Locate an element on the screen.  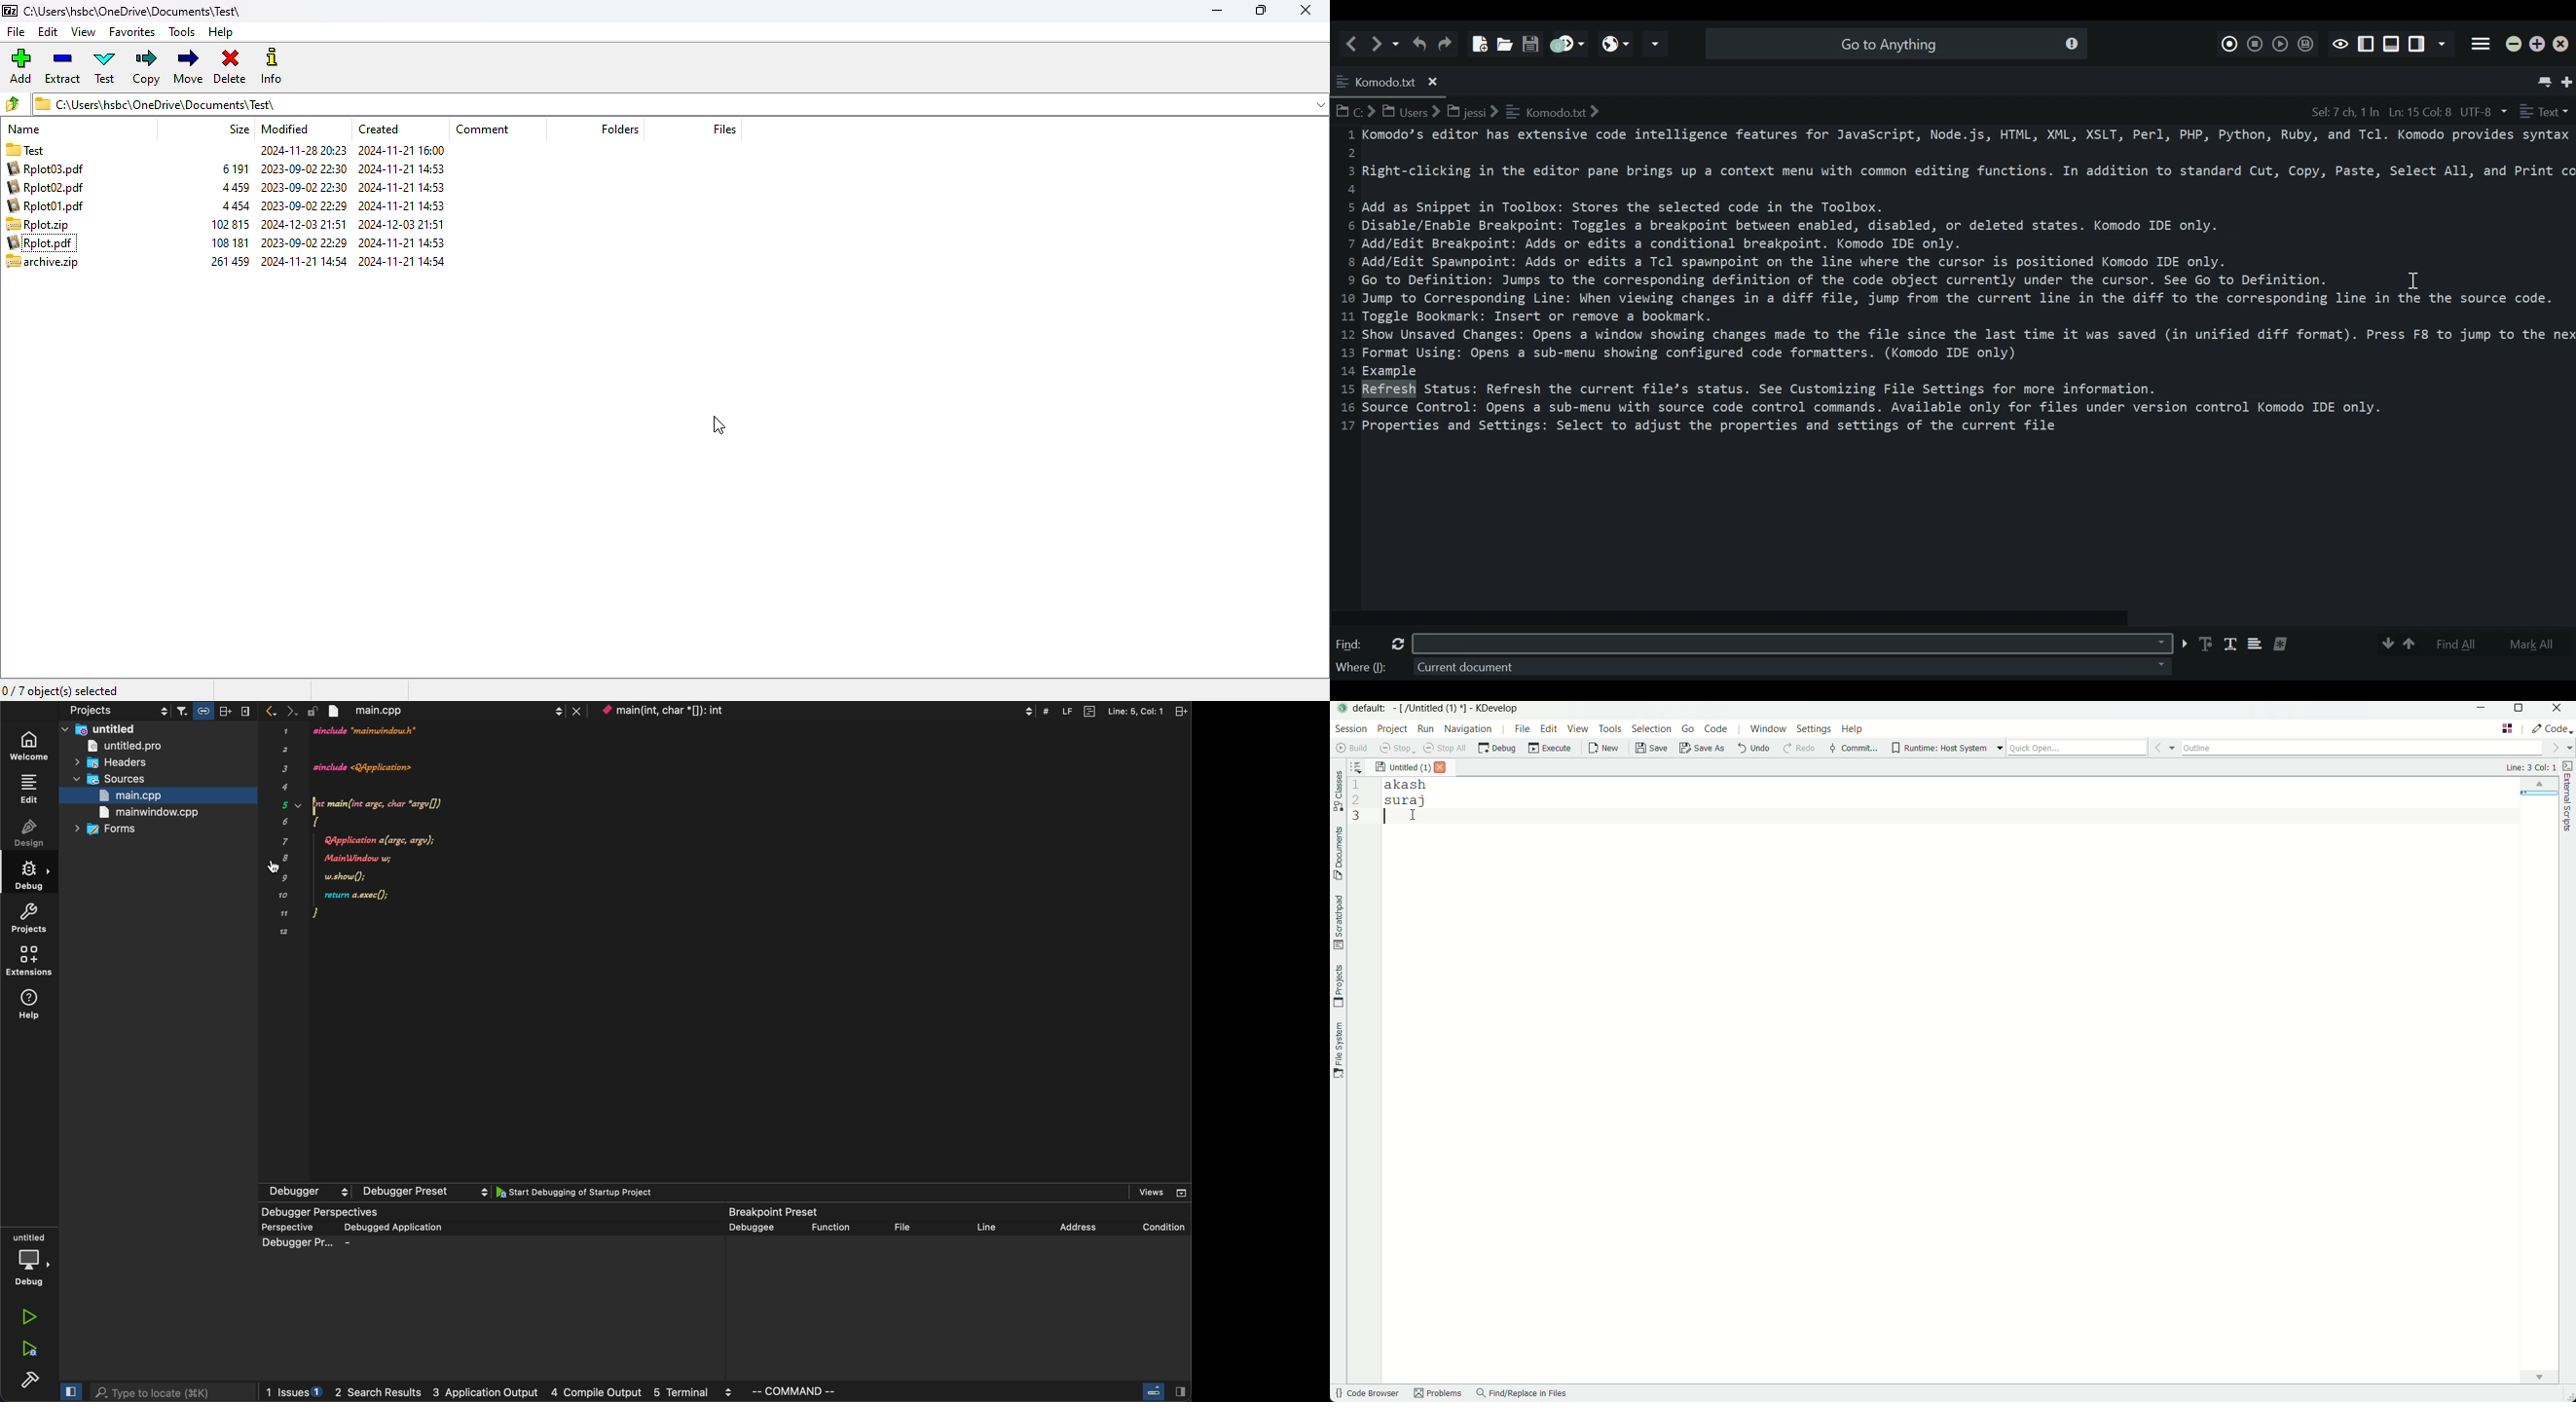
filters is located at coordinates (213, 711).